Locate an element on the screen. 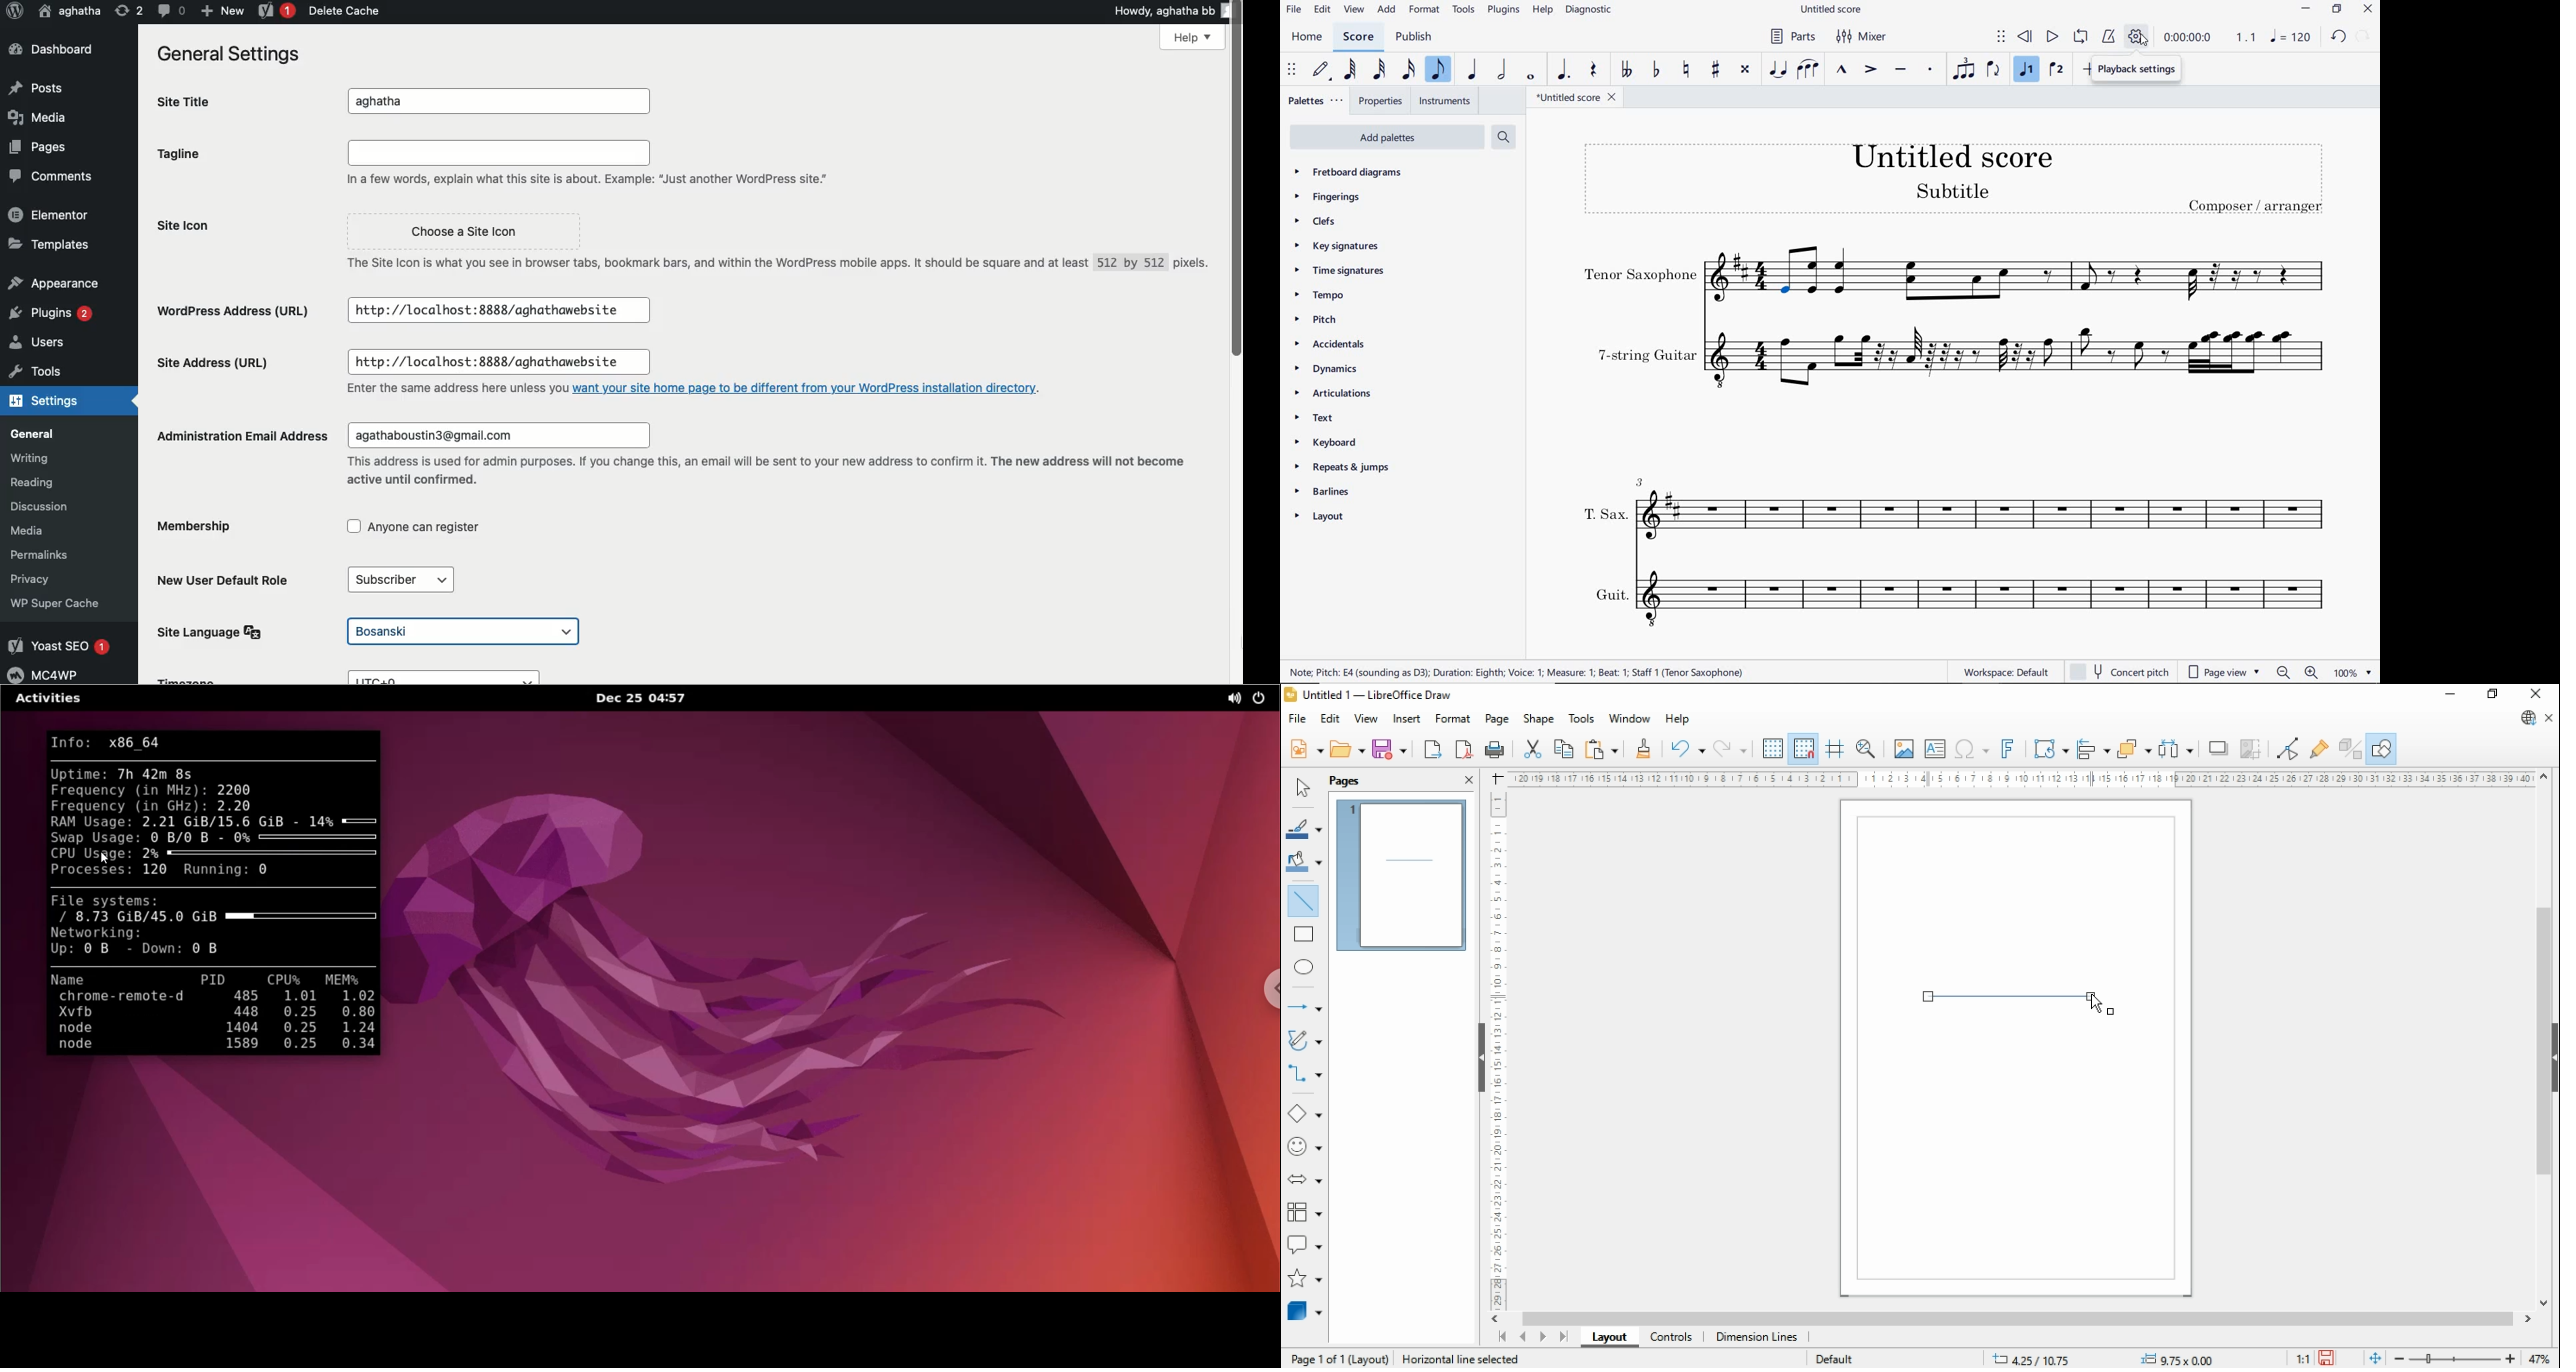 The image size is (2576, 1372). page 1 of 1 is located at coordinates (1339, 1359).